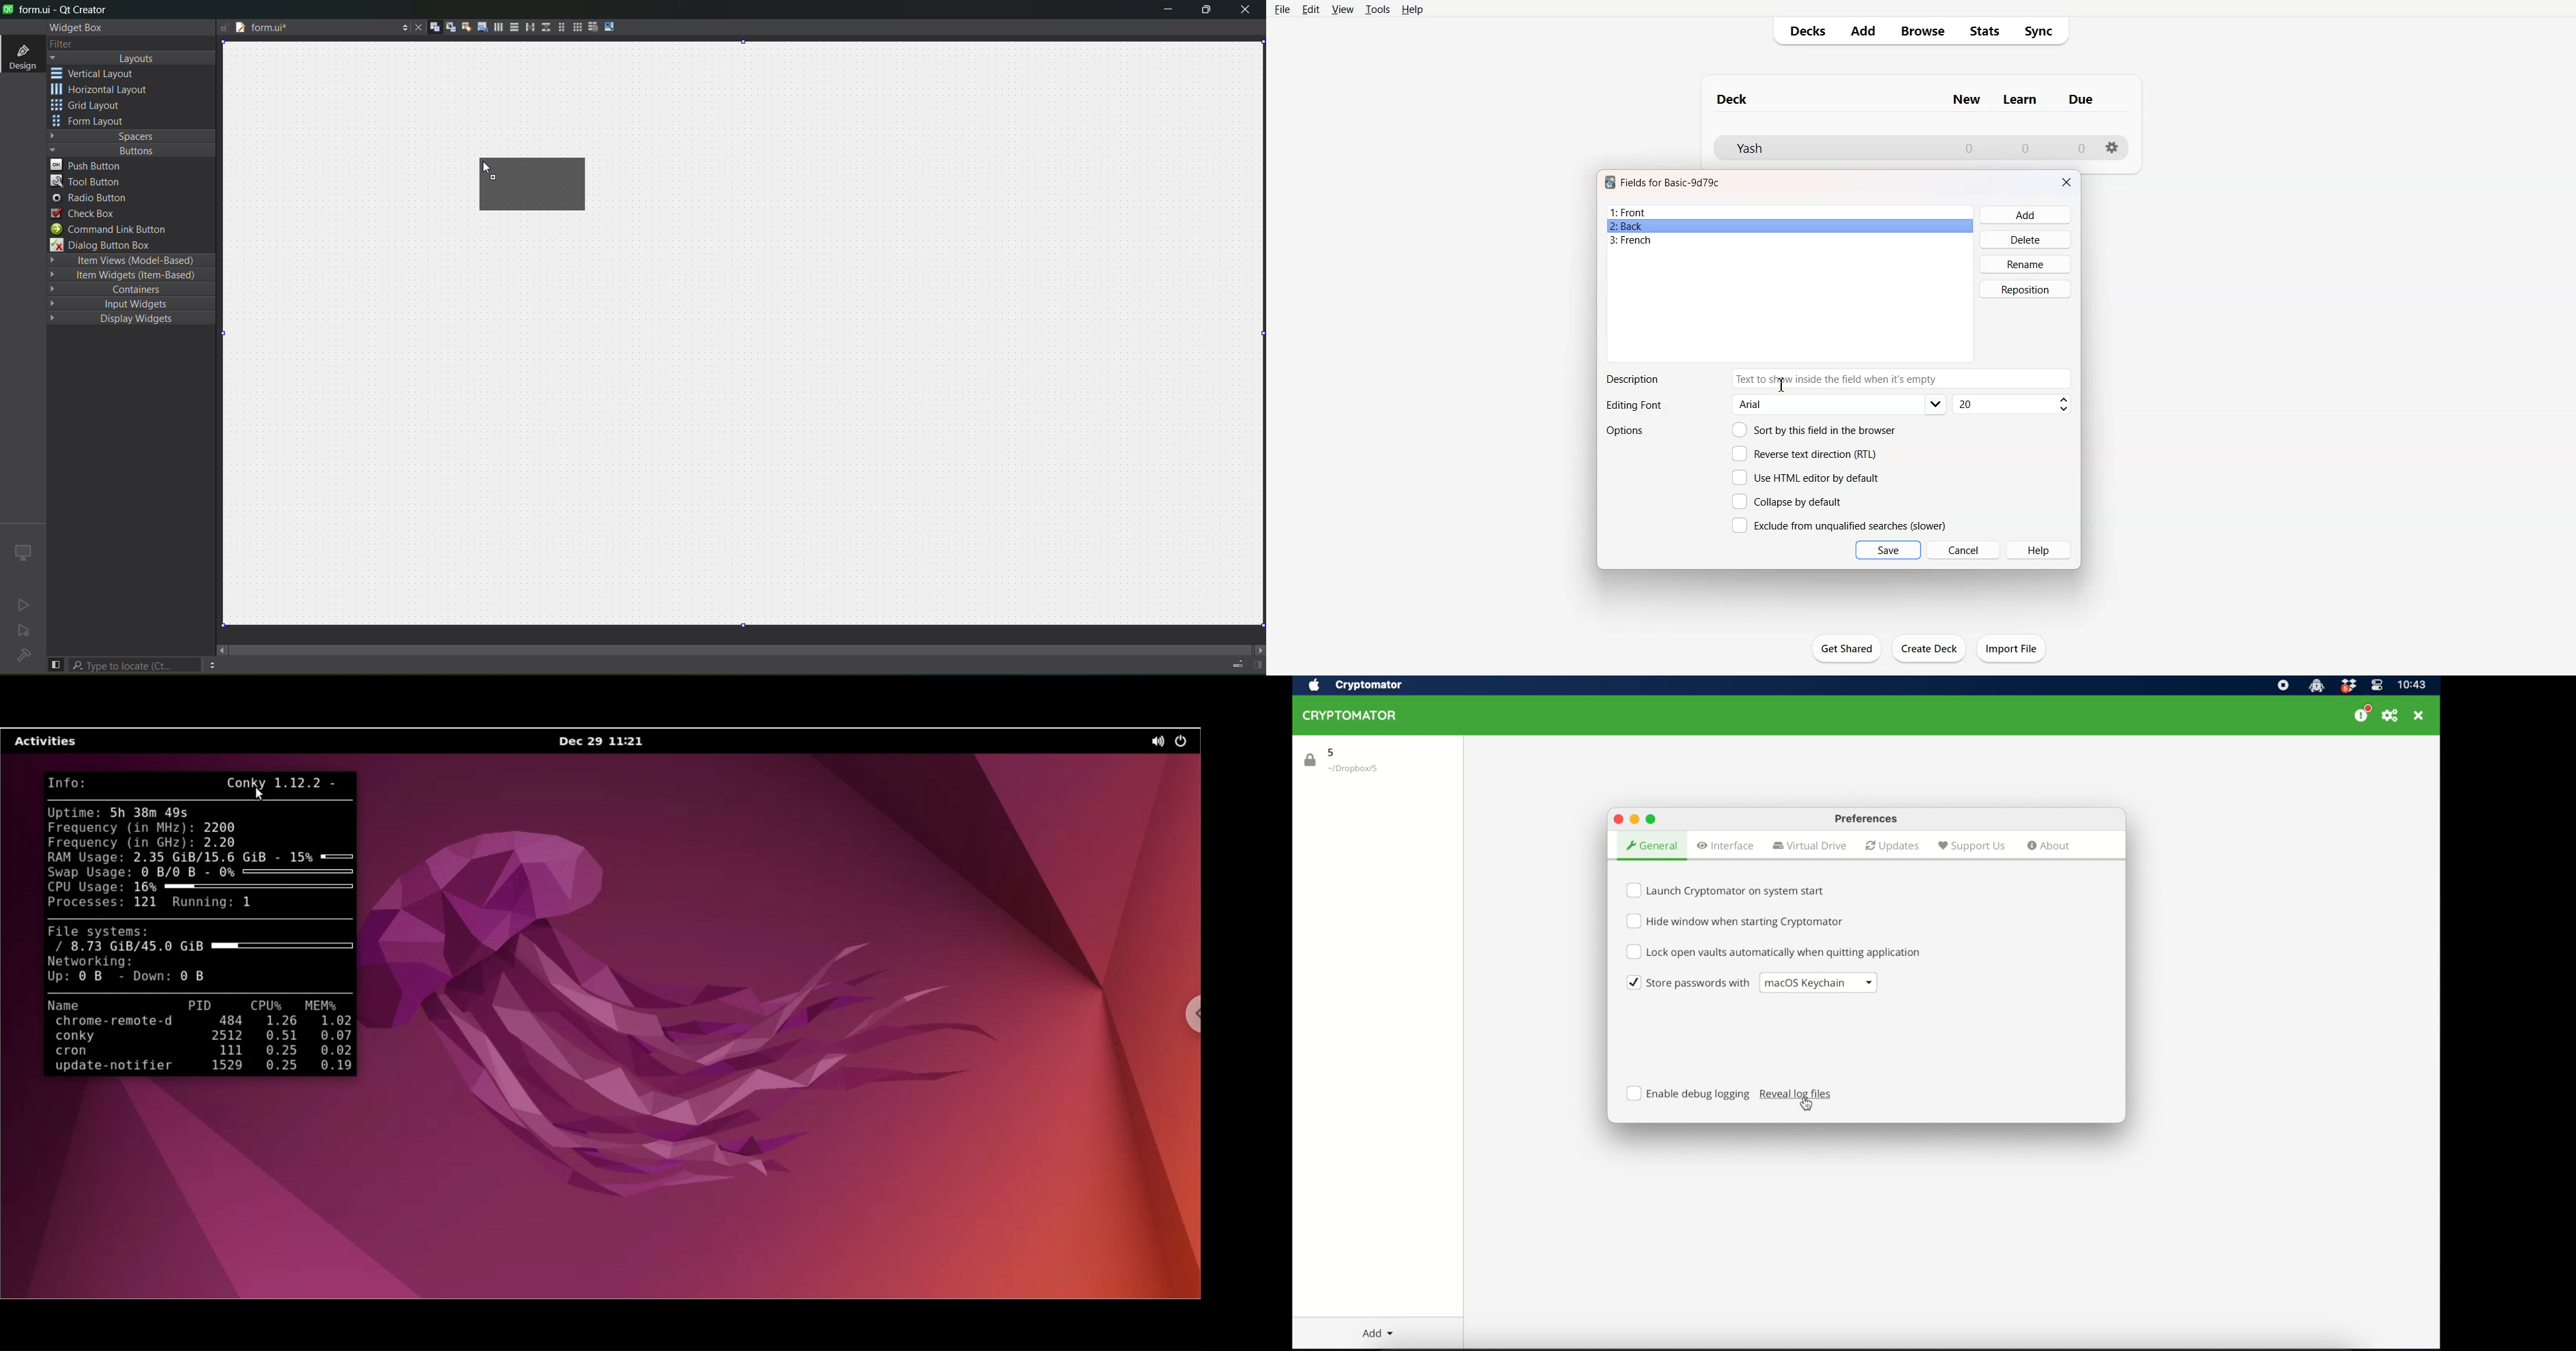  Describe the element at coordinates (129, 278) in the screenshot. I see `item widgets` at that location.